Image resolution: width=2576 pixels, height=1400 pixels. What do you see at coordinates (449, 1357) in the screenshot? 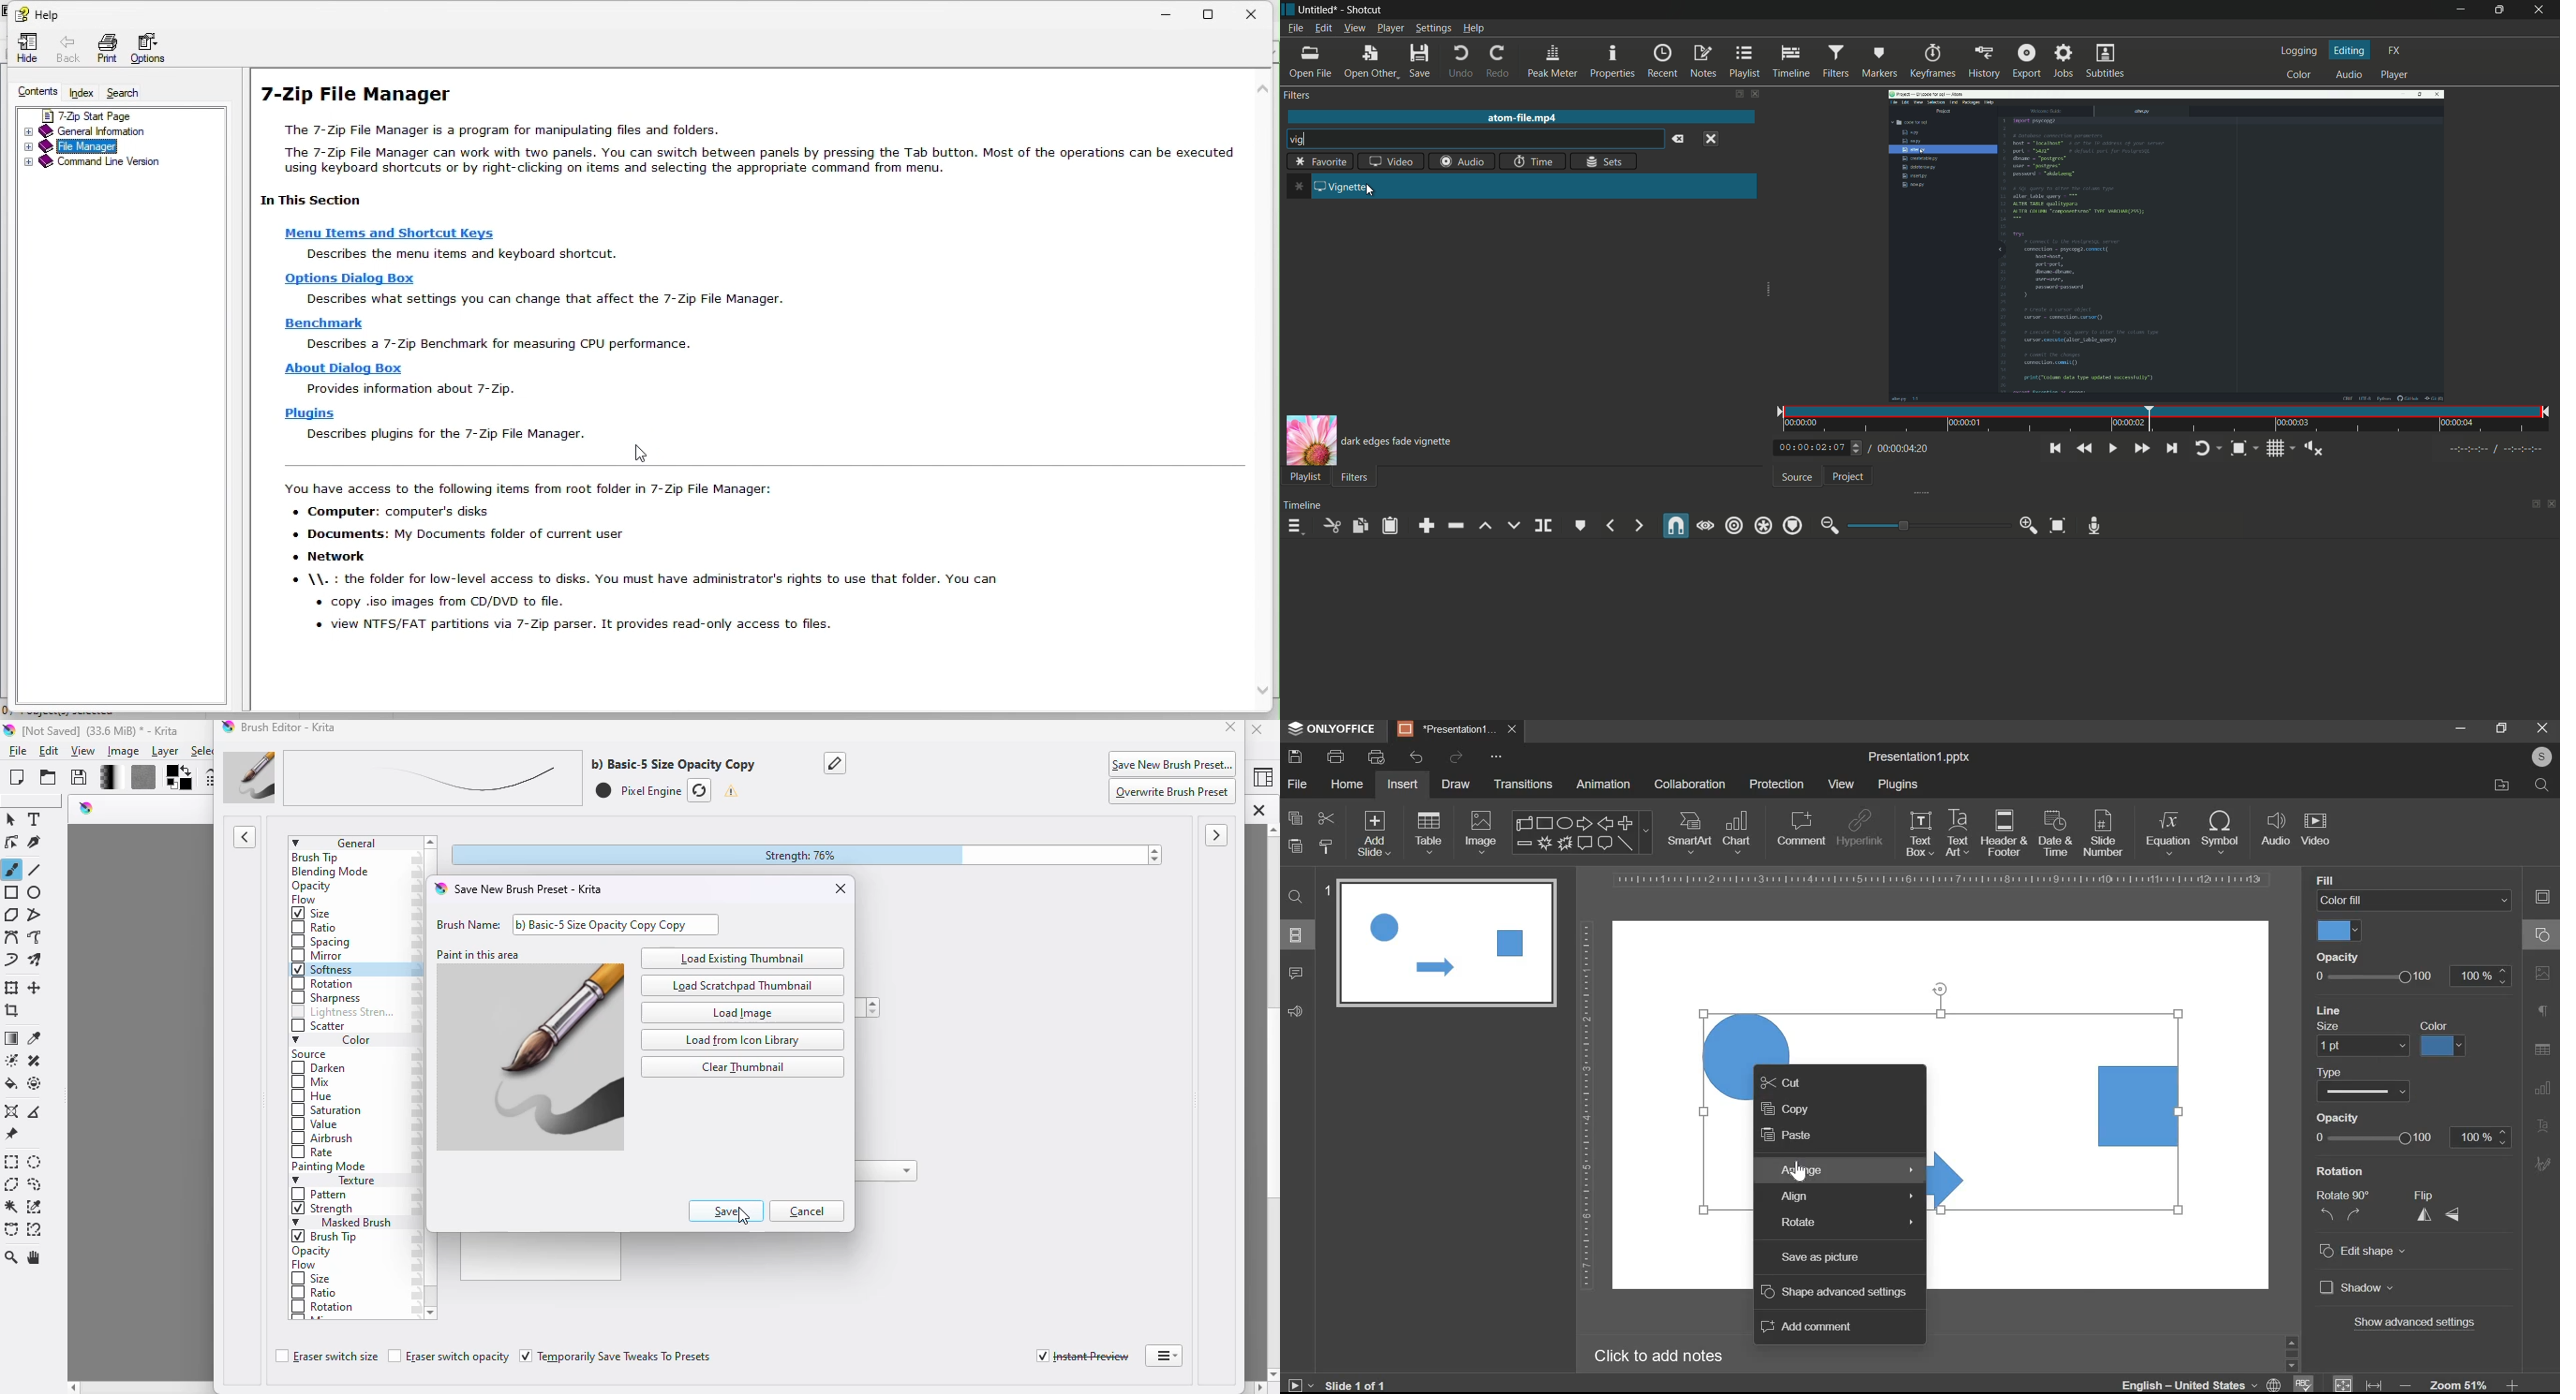
I see `eraser switch opacity` at bounding box center [449, 1357].